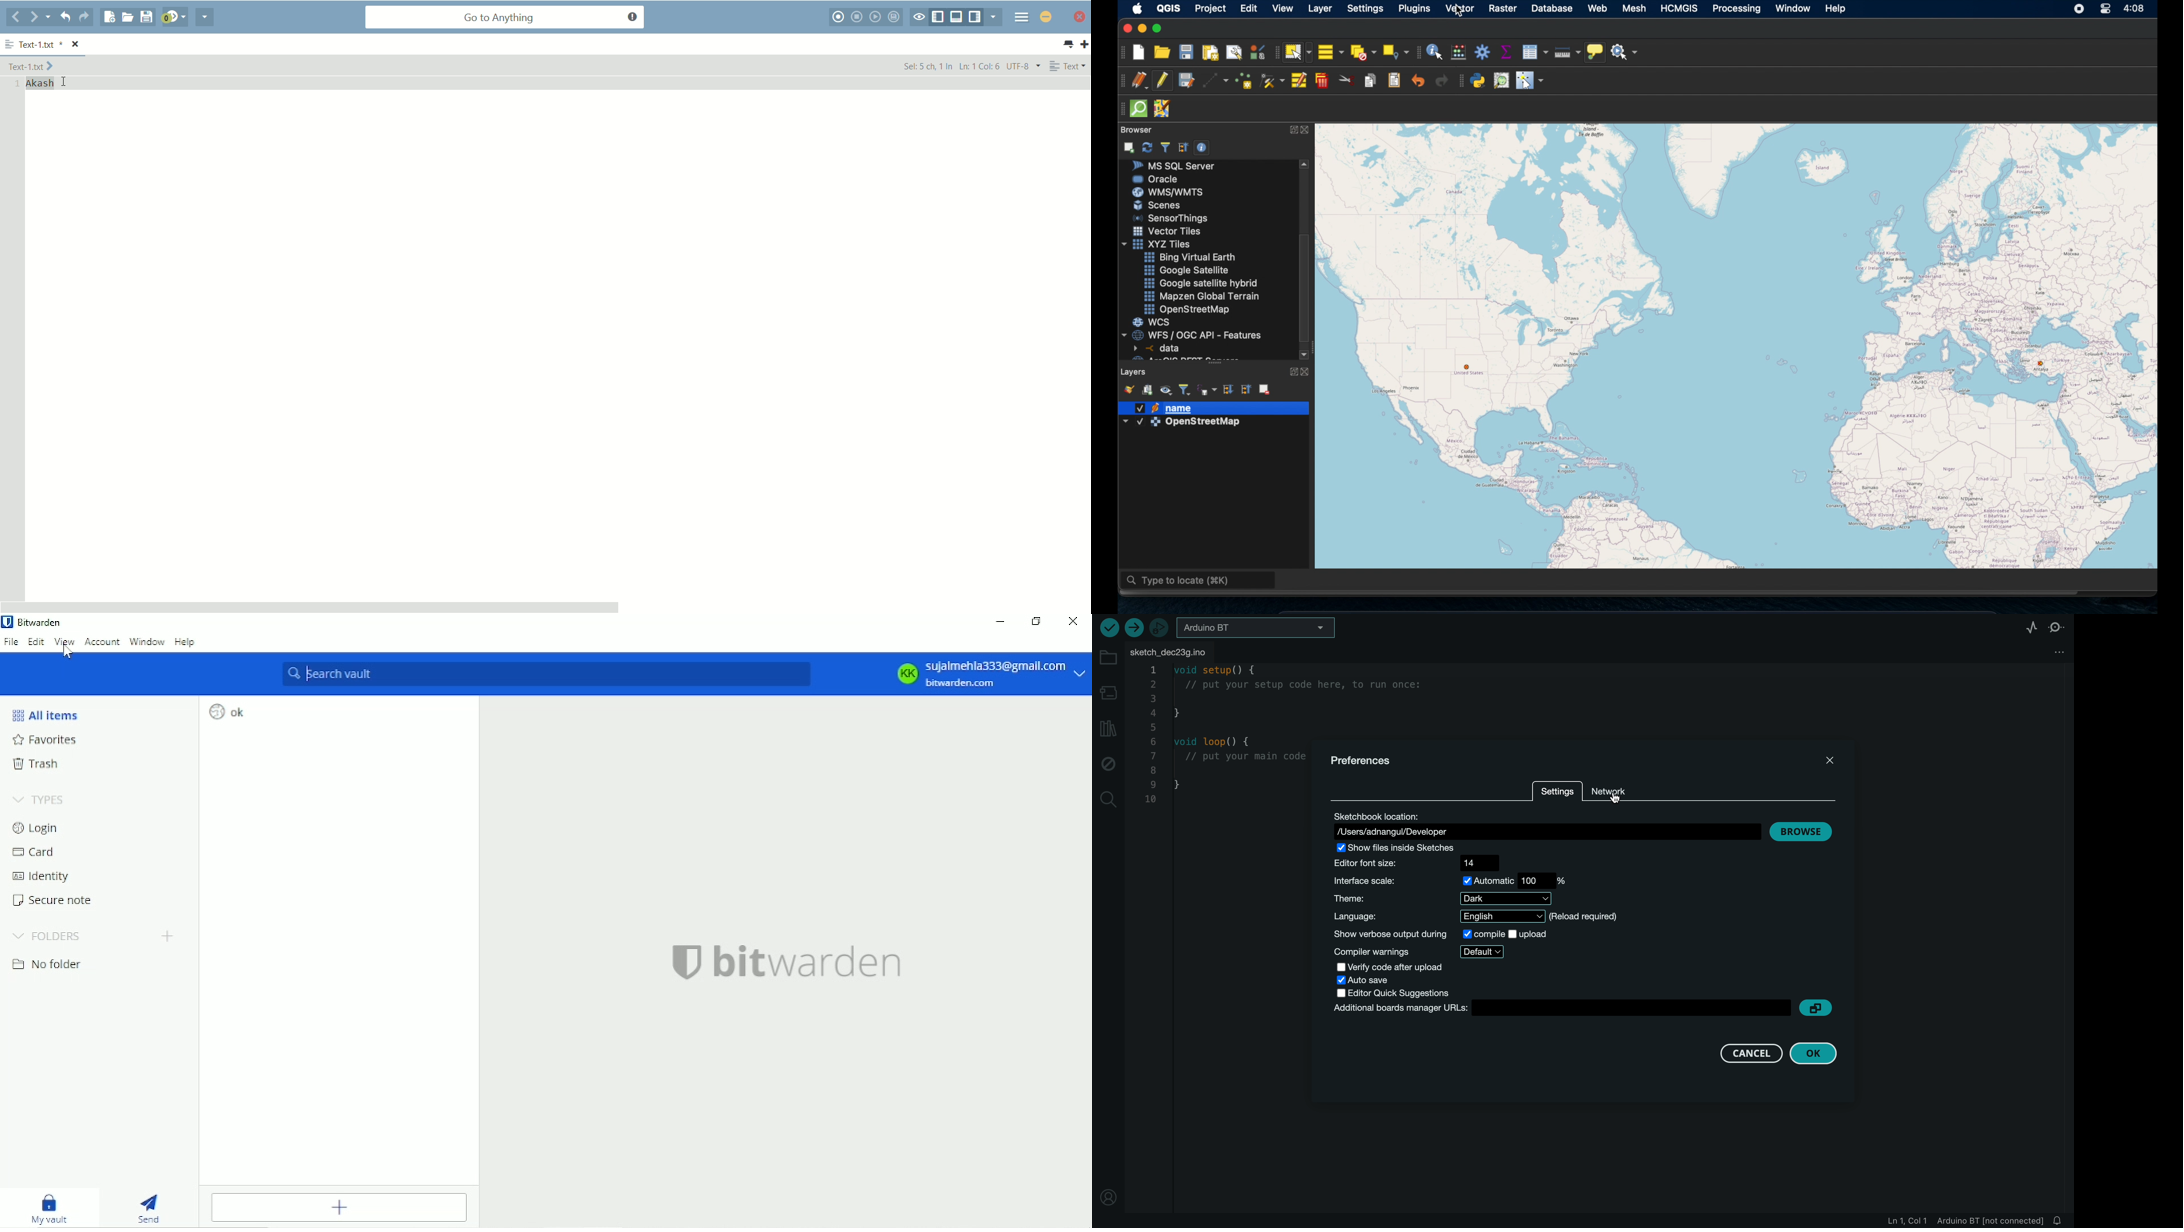  What do you see at coordinates (151, 1207) in the screenshot?
I see `Send` at bounding box center [151, 1207].